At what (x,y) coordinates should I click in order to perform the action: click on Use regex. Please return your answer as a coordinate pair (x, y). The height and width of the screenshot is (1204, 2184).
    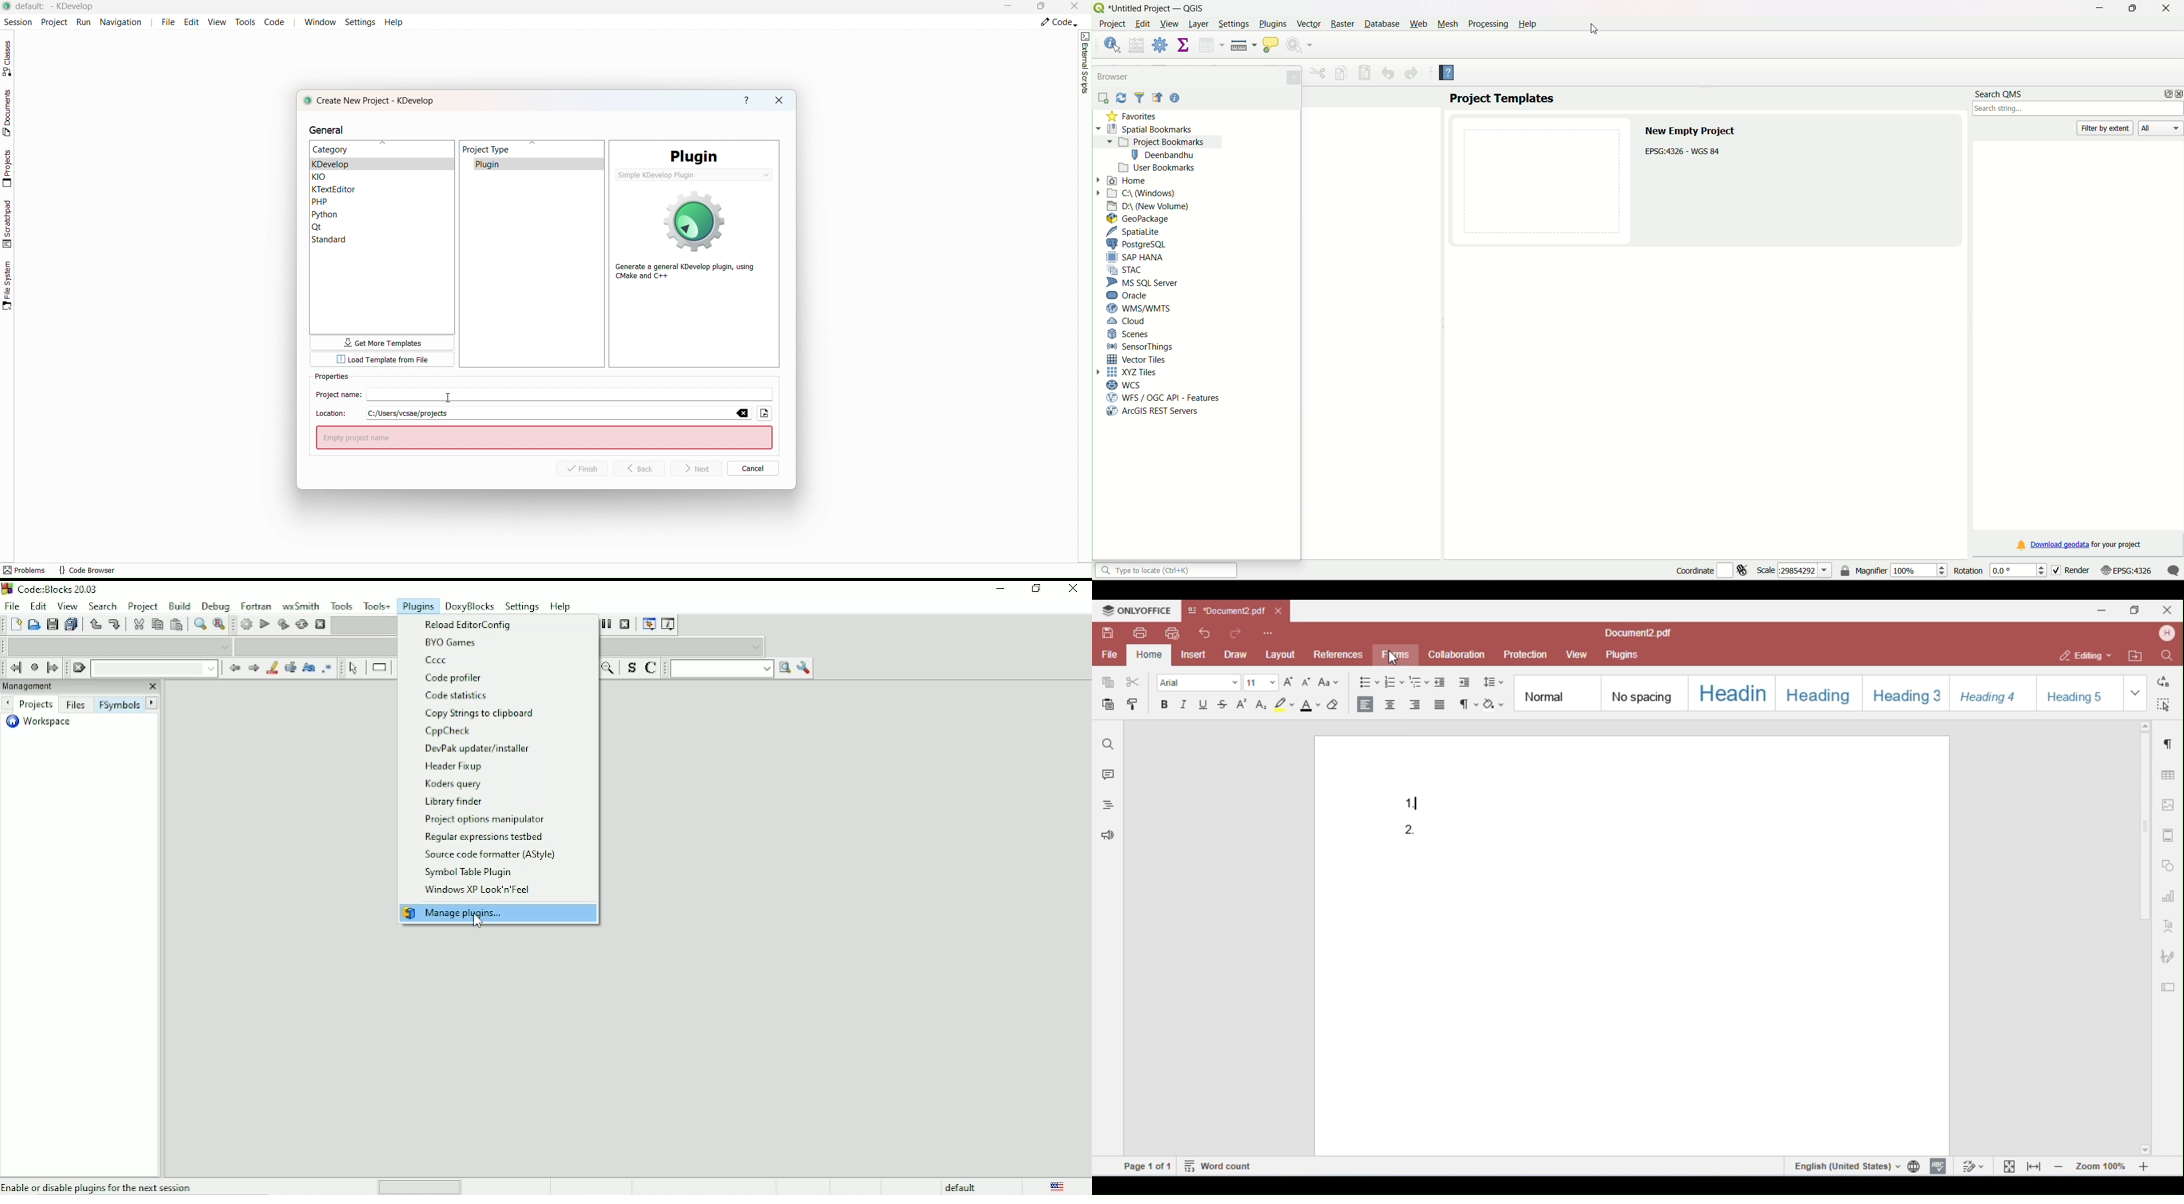
    Looking at the image, I should click on (327, 668).